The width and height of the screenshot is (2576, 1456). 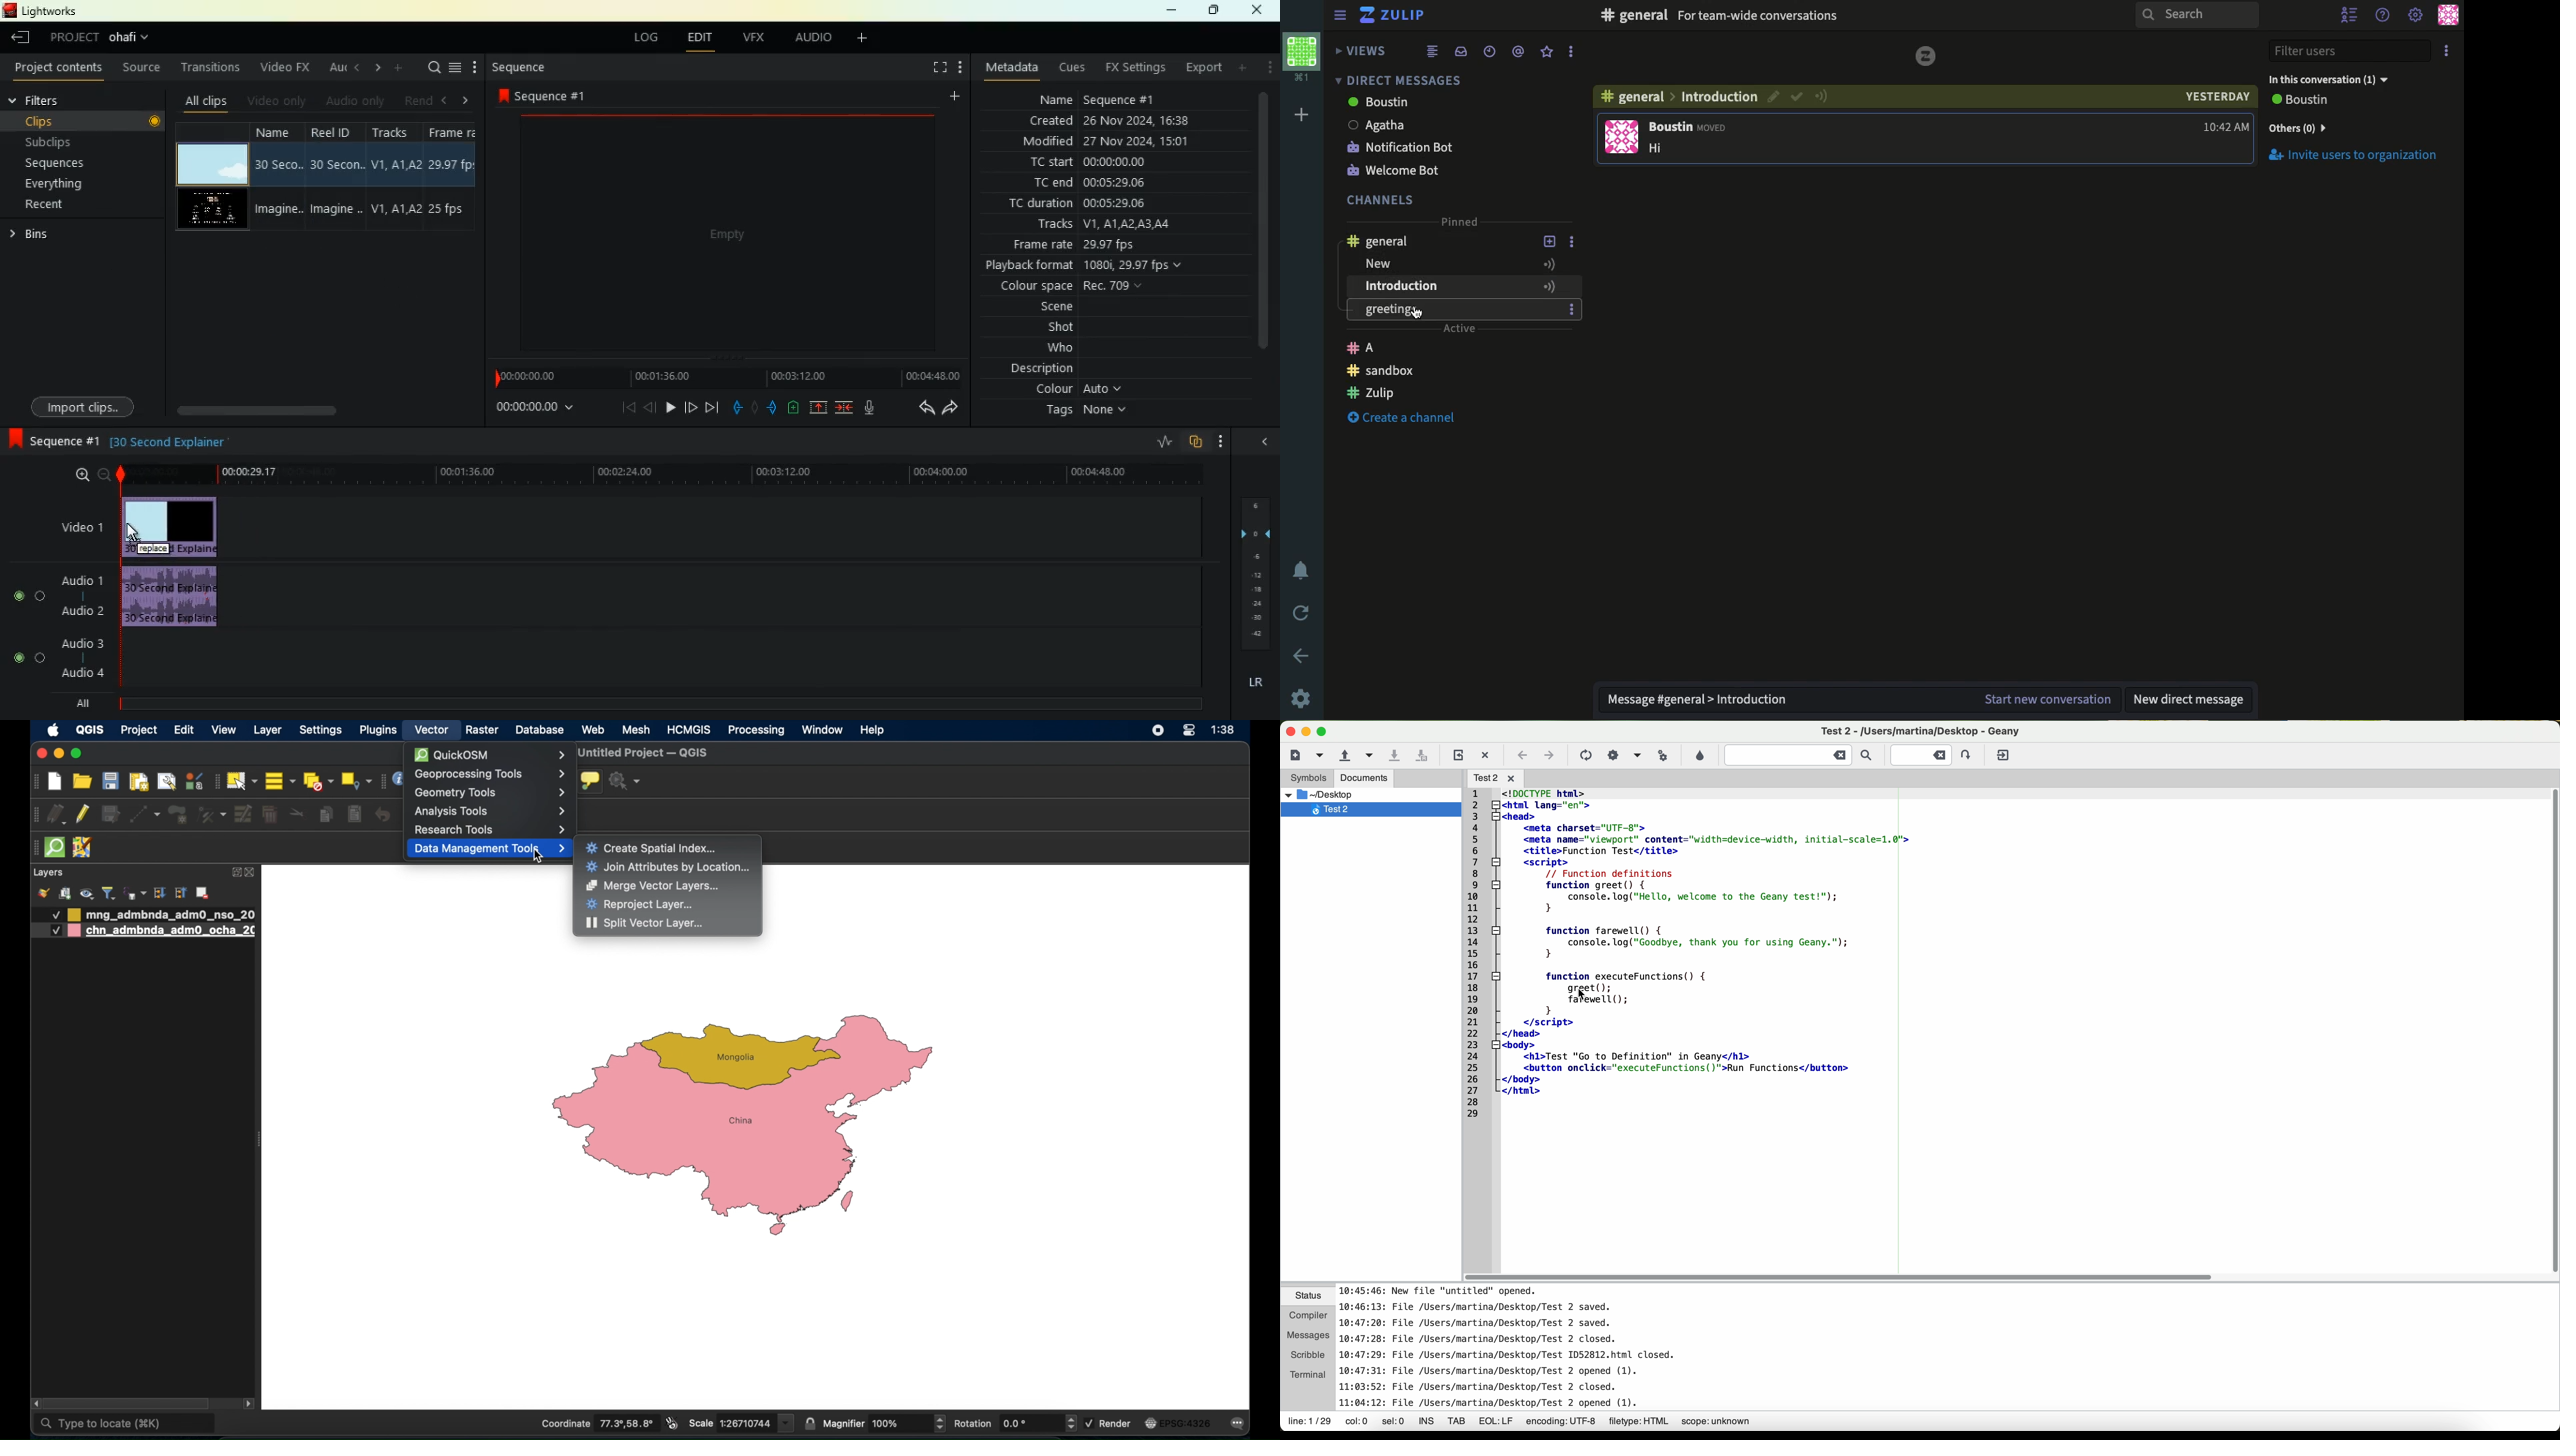 I want to click on search, so click(x=434, y=69).